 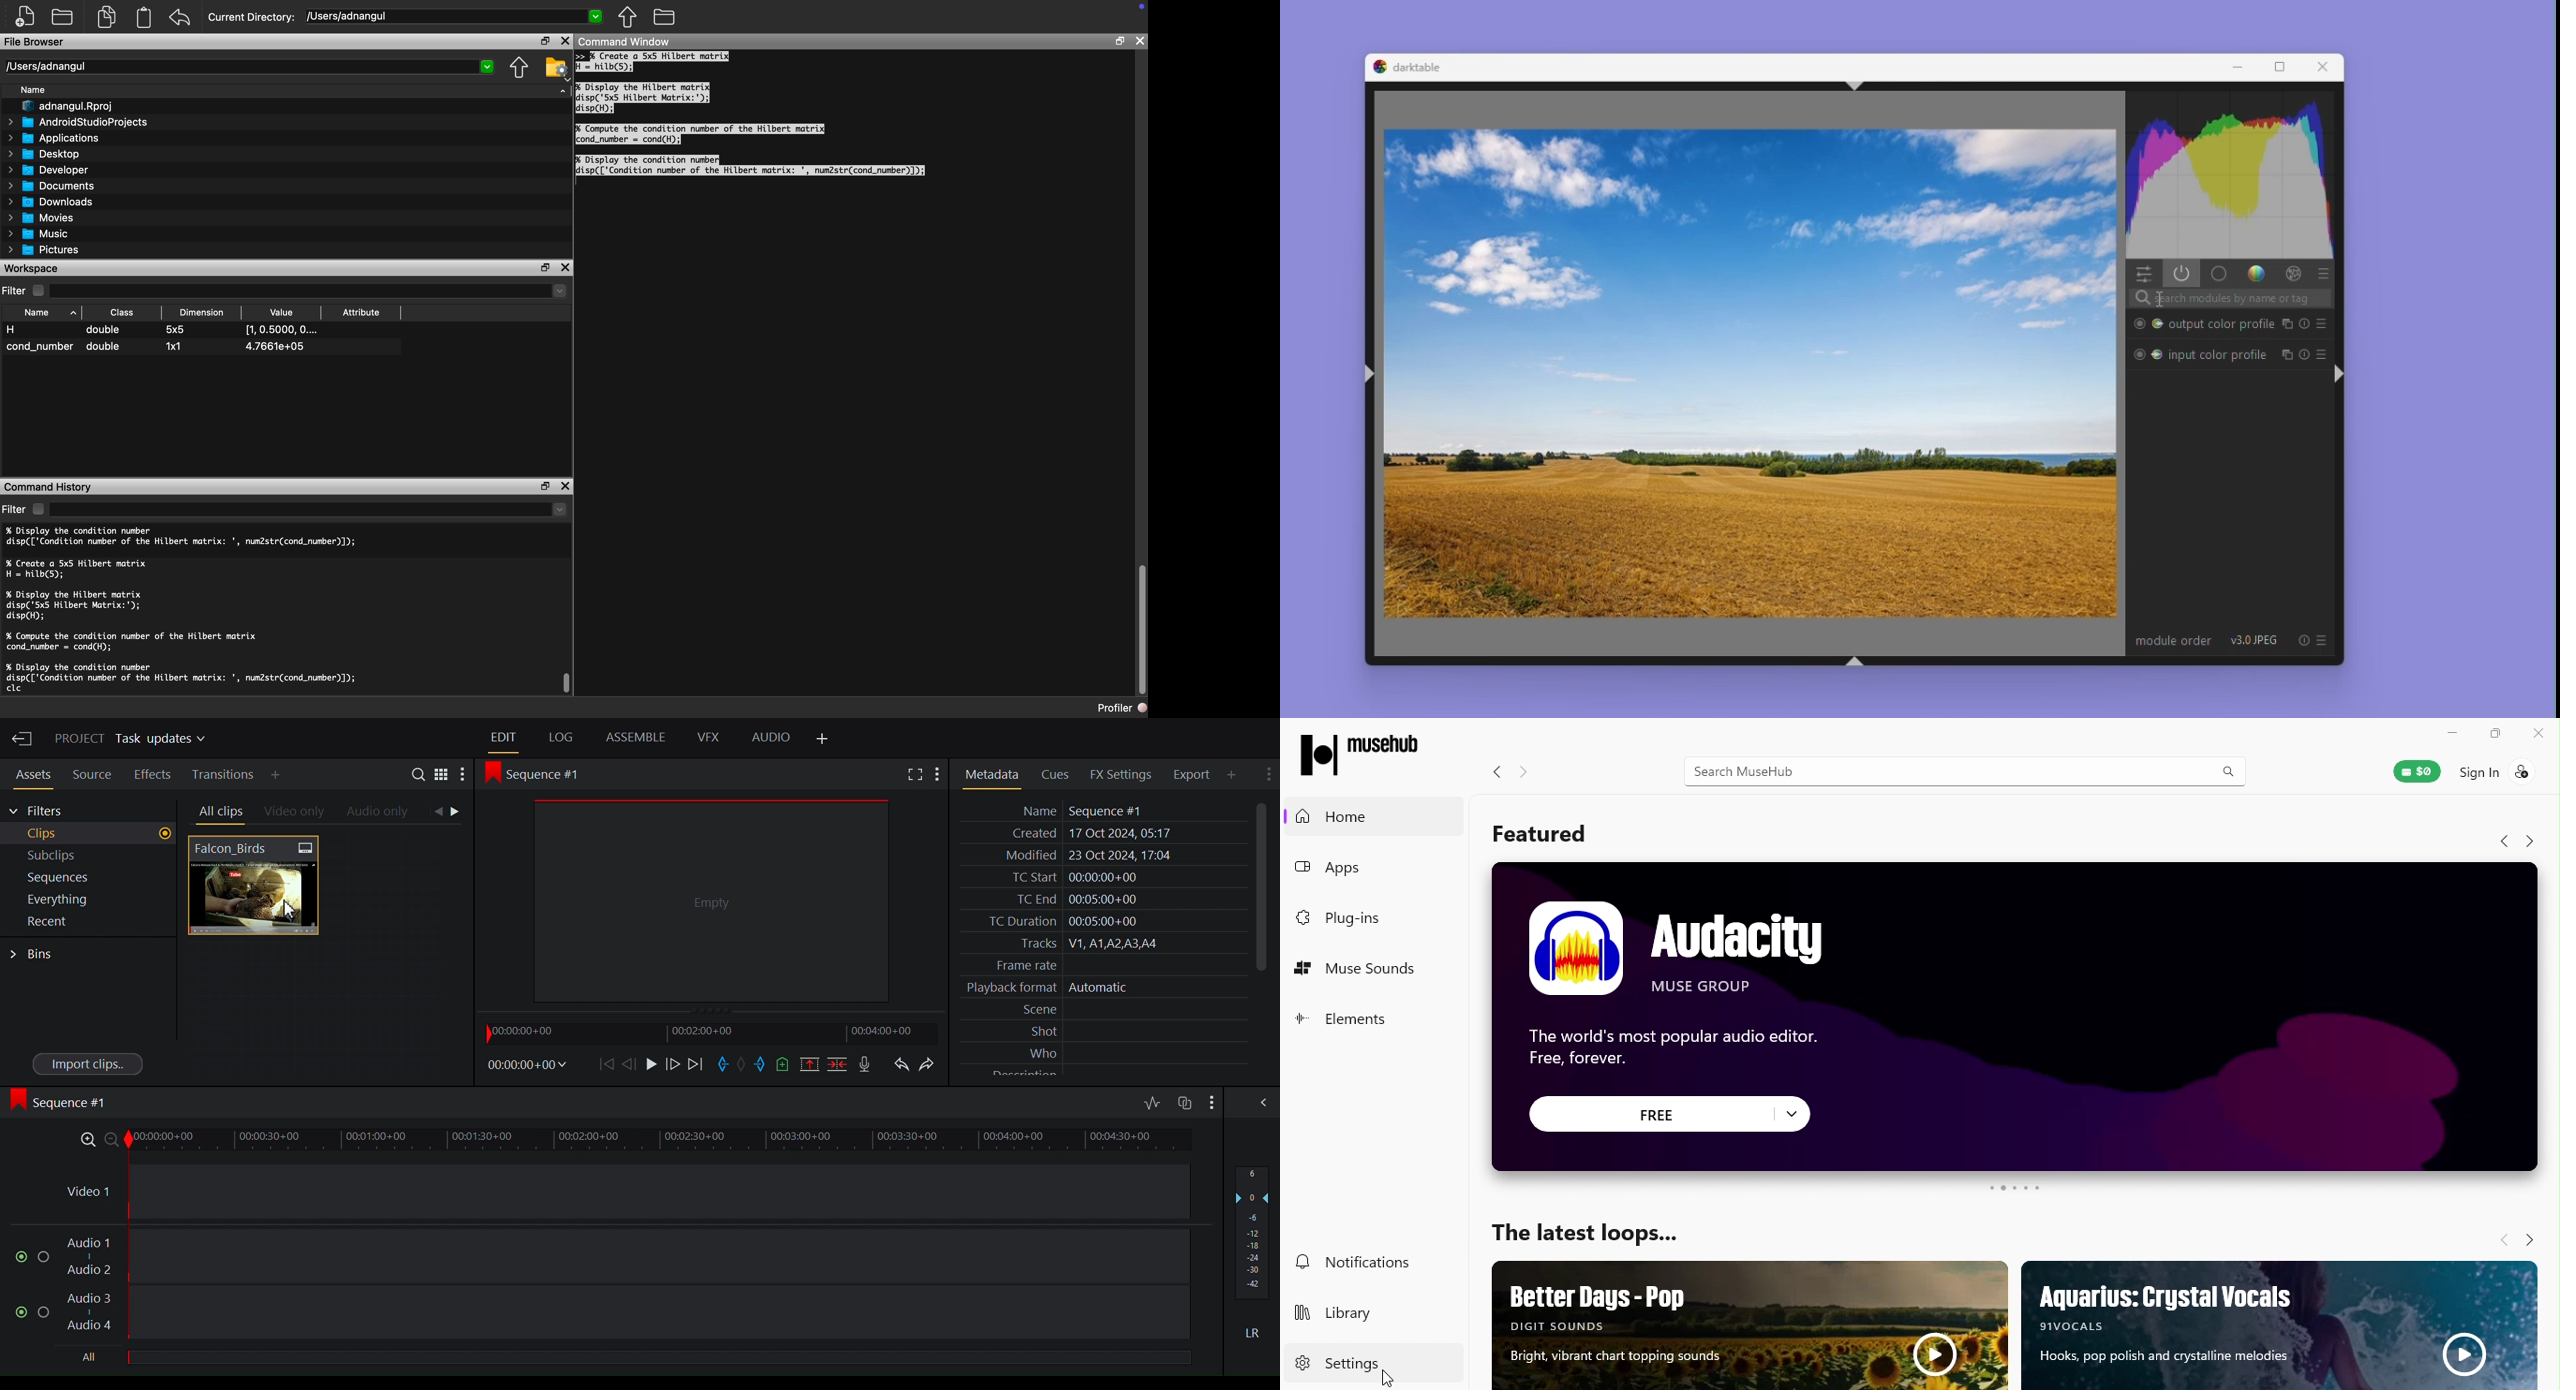 What do you see at coordinates (546, 266) in the screenshot?
I see `Restore Down` at bounding box center [546, 266].